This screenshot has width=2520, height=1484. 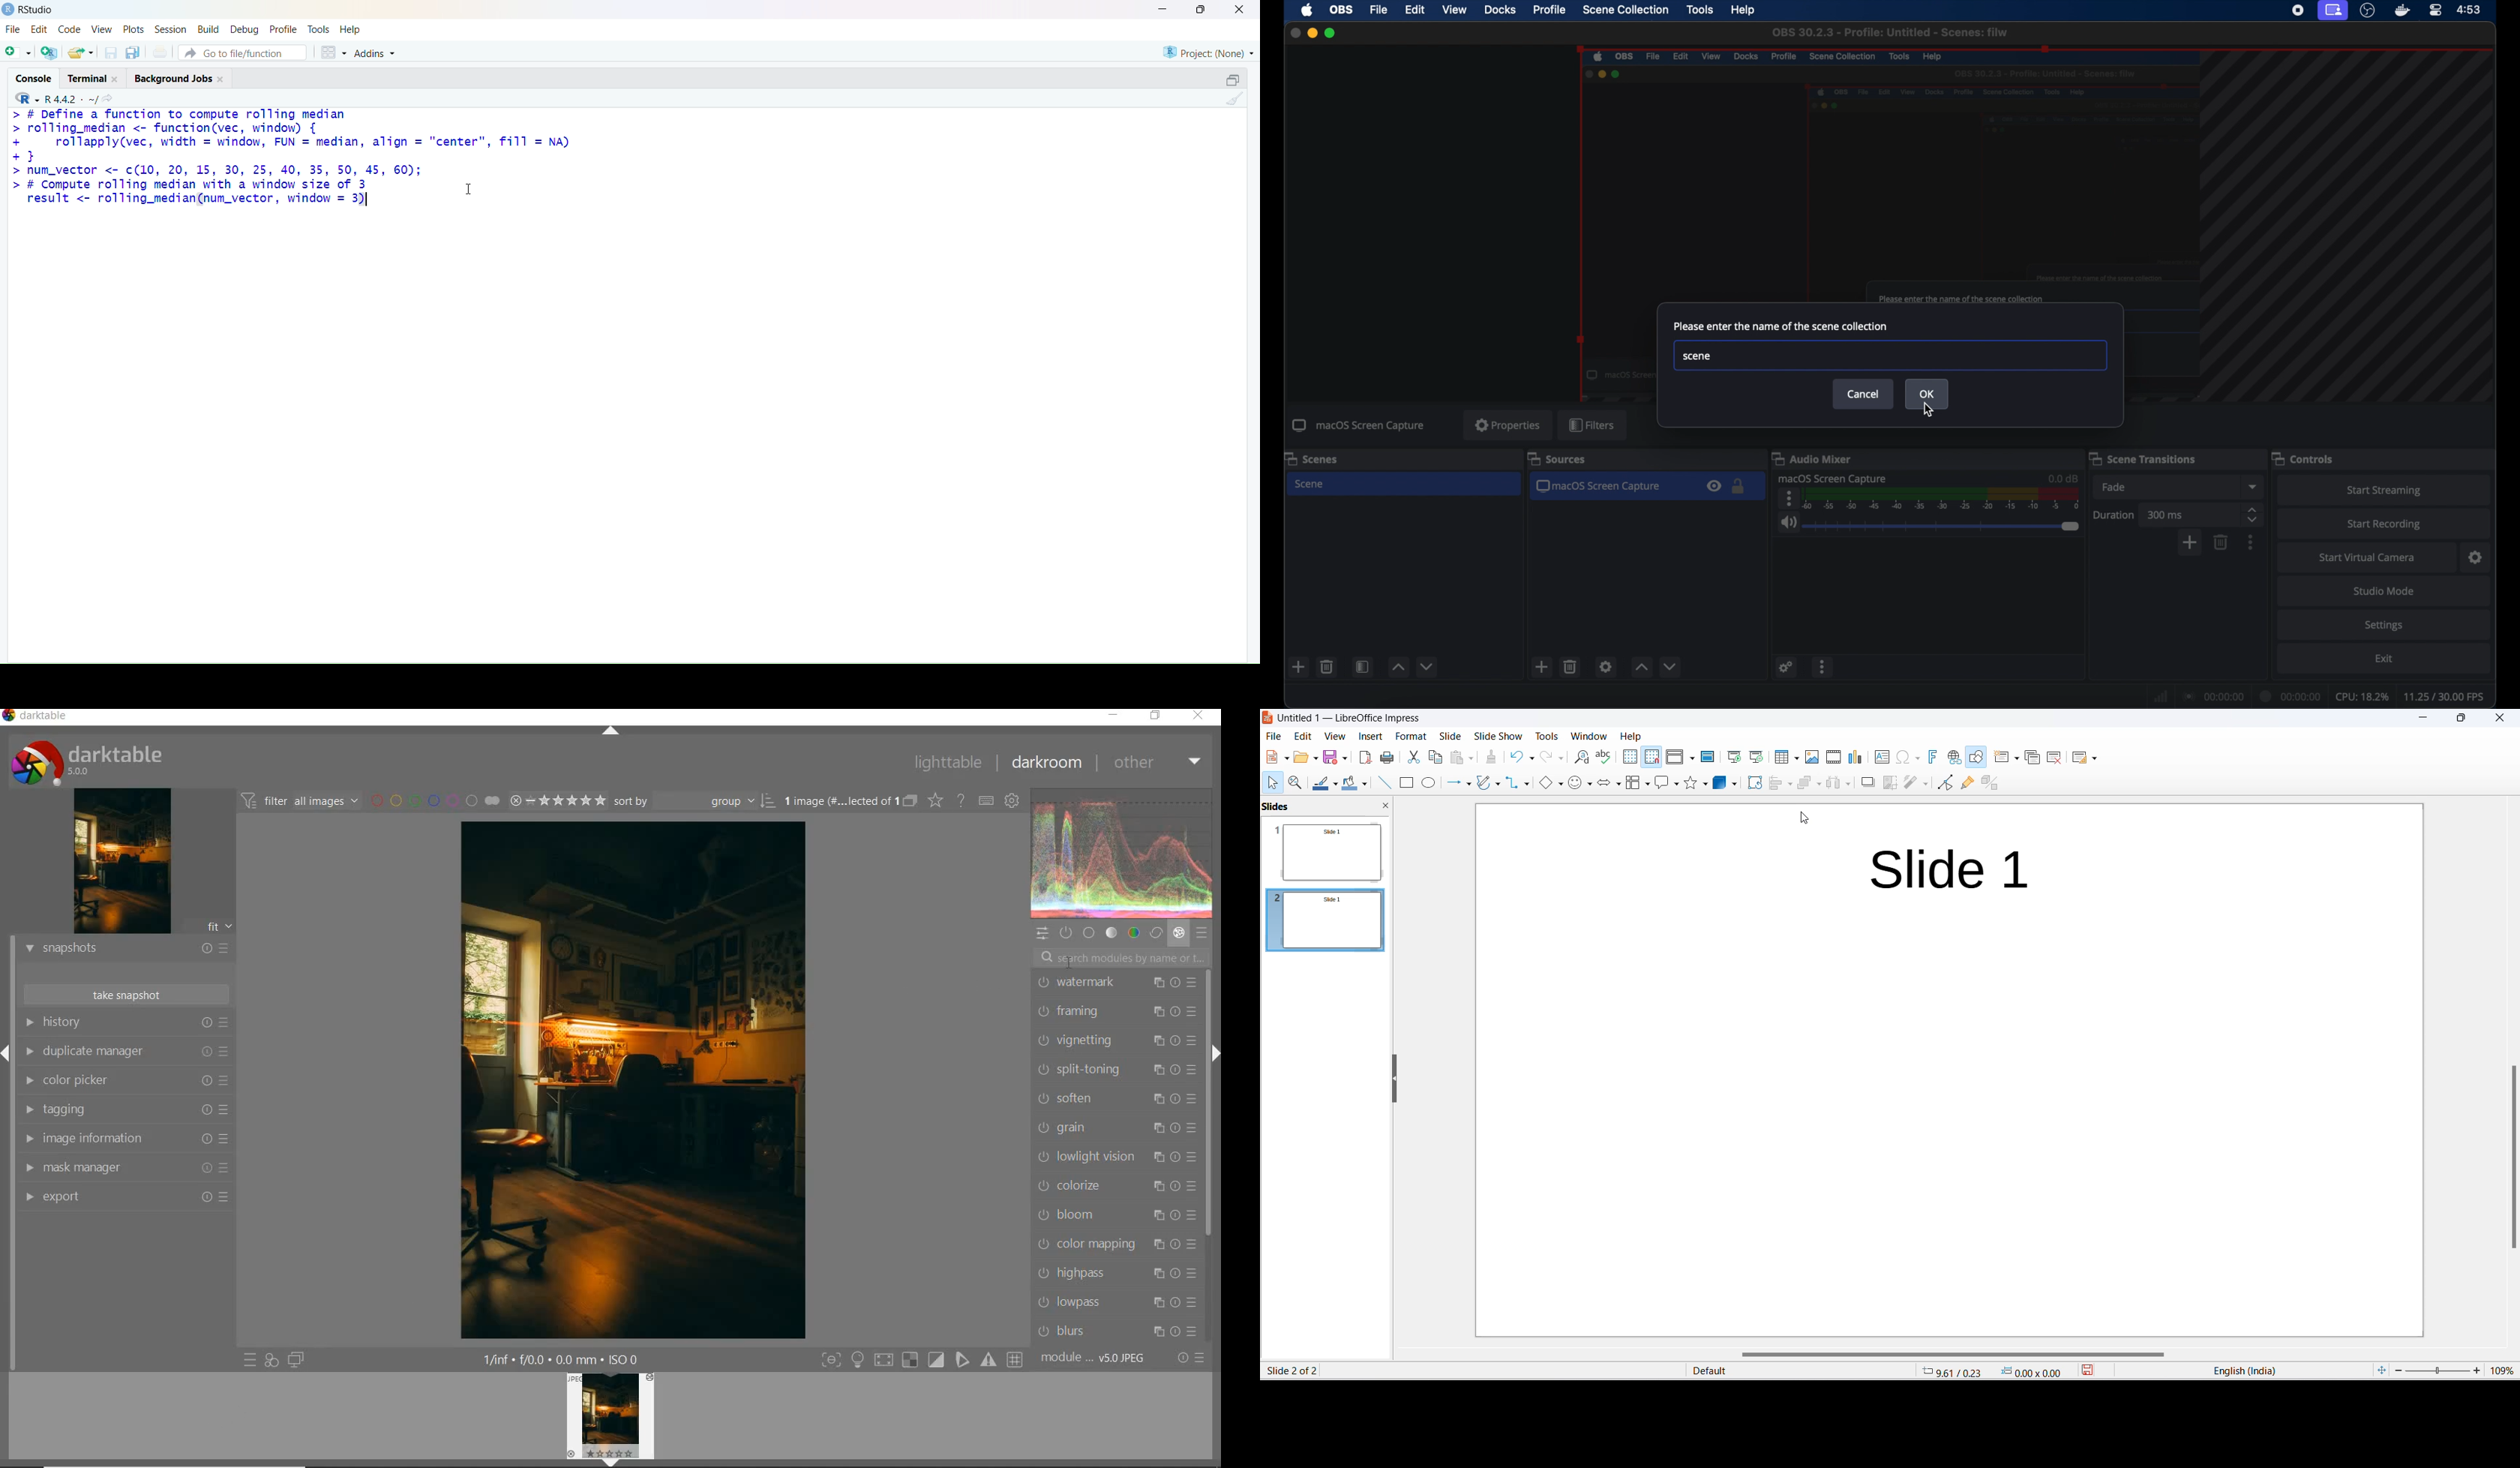 I want to click on edit, so click(x=1415, y=11).